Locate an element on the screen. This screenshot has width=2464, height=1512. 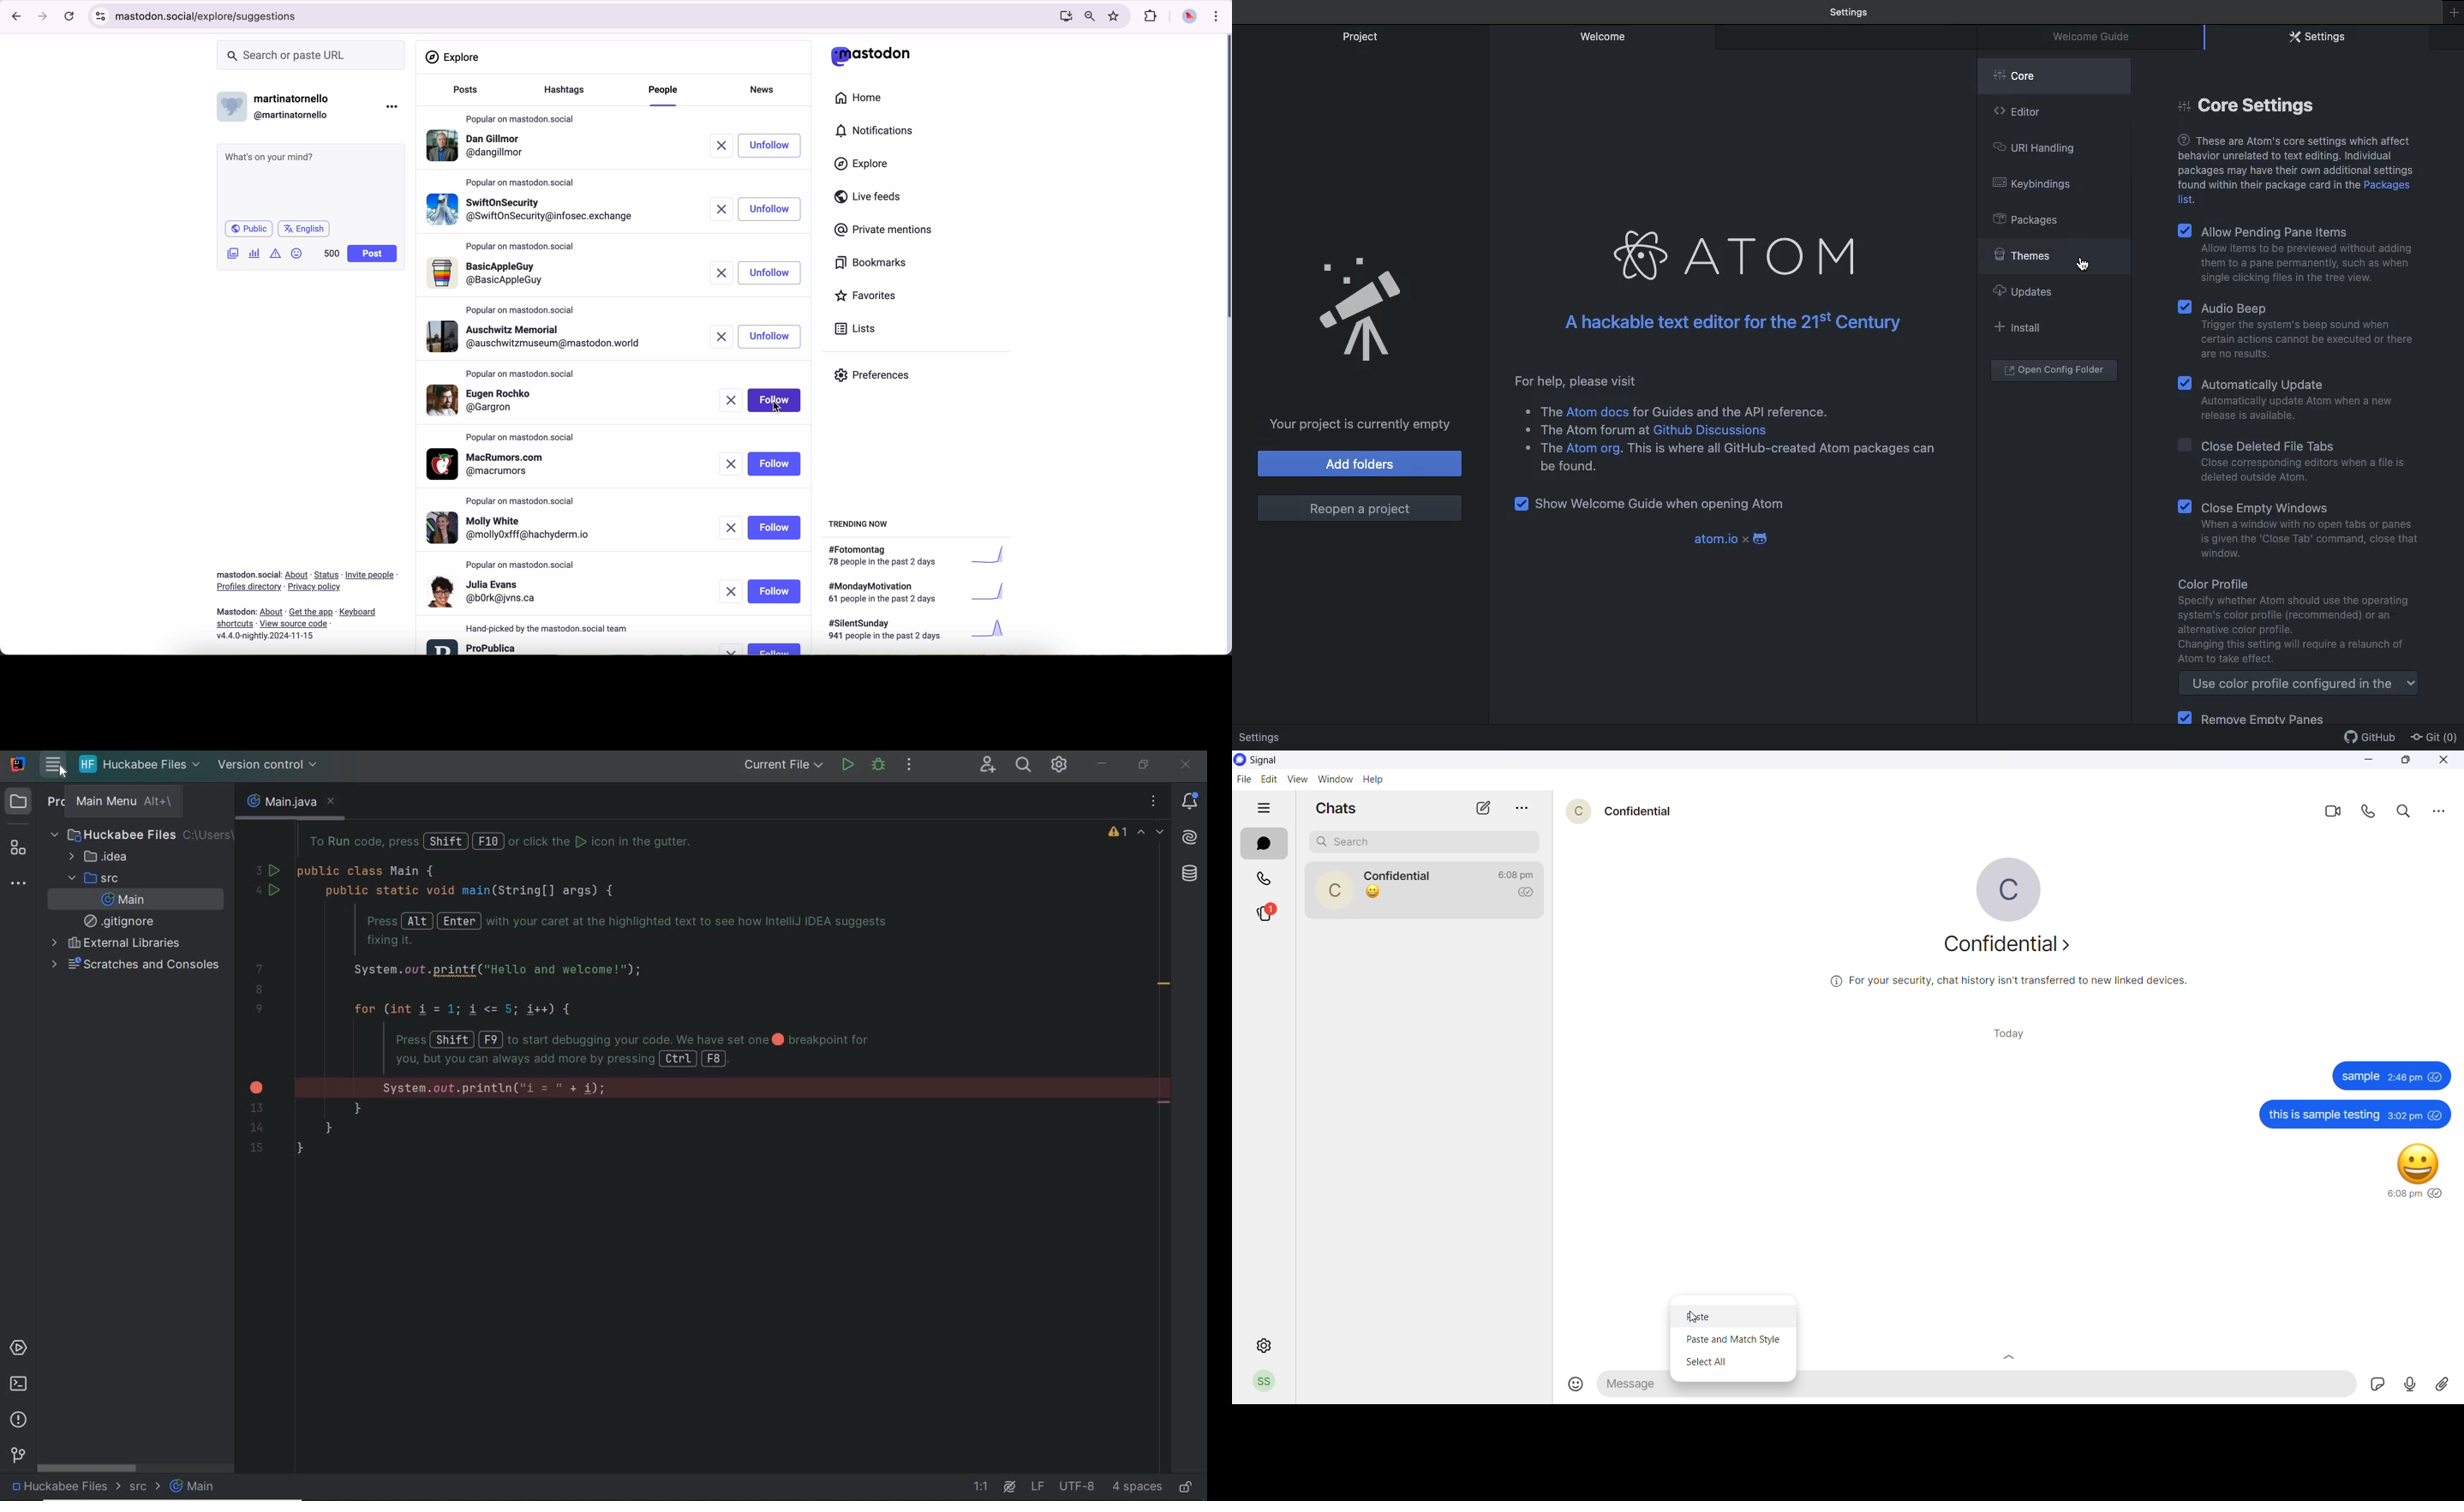
search chat is located at coordinates (1428, 841).